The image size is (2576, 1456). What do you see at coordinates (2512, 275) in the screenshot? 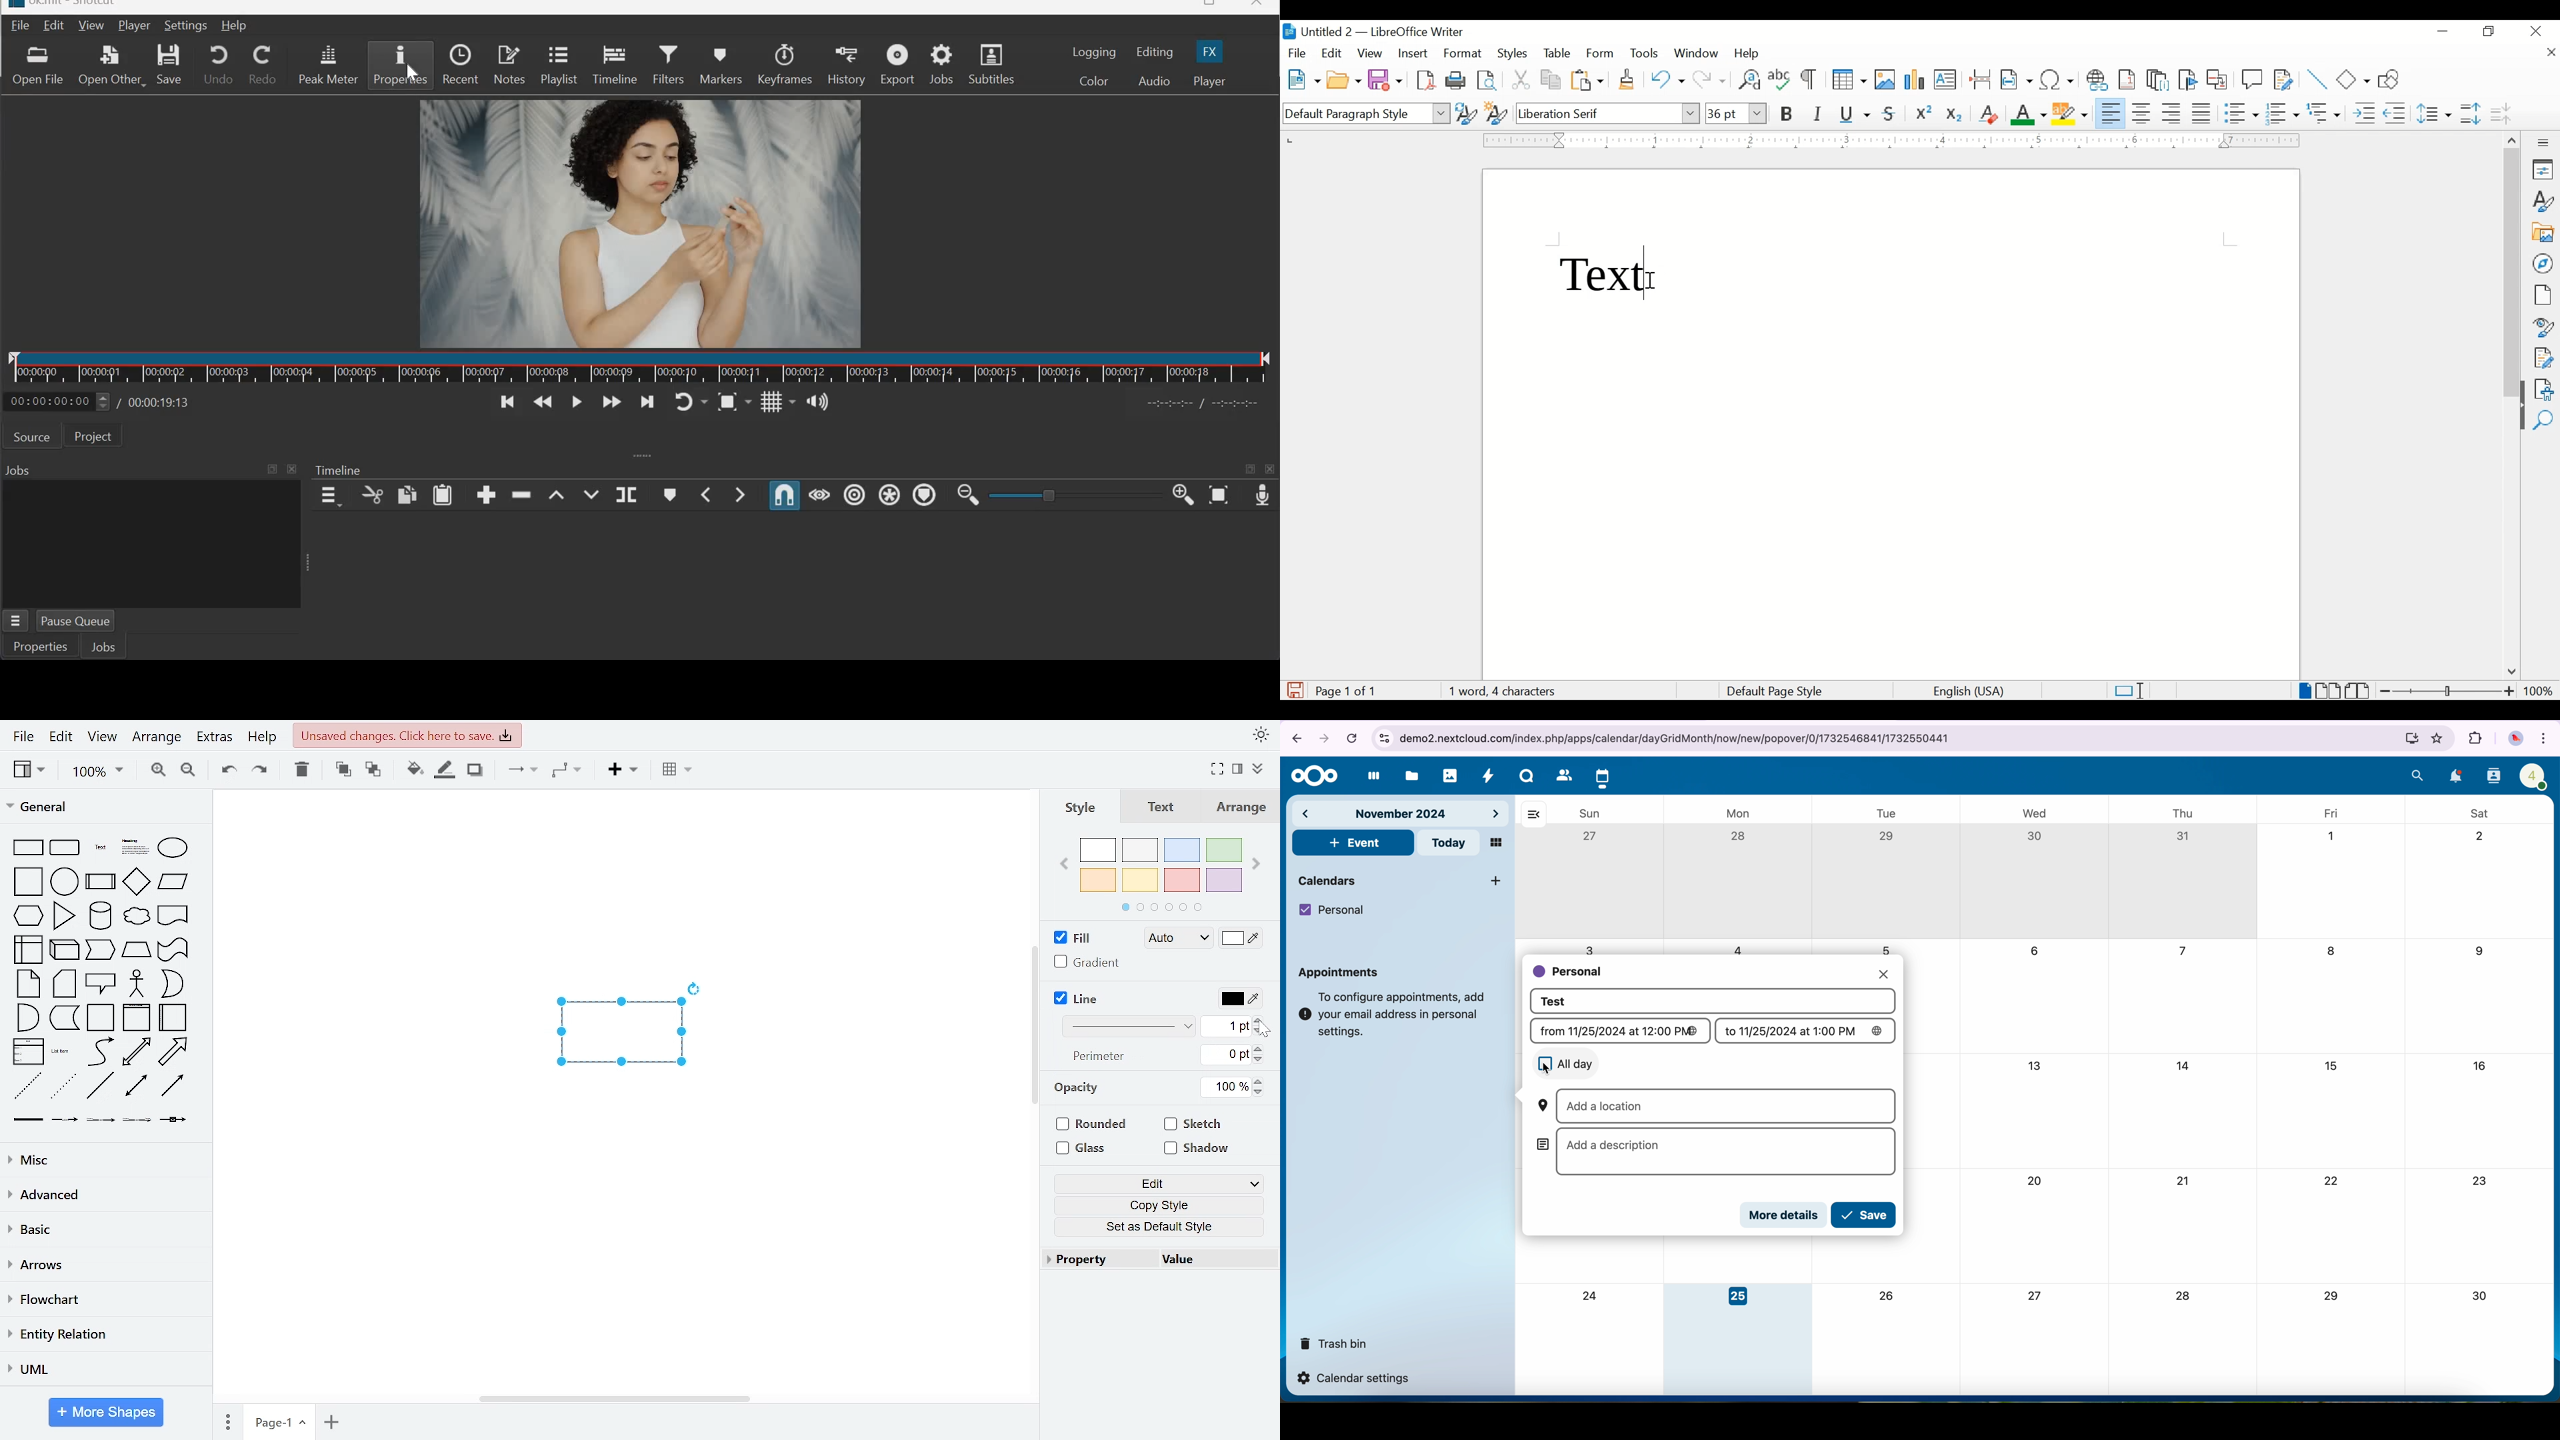
I see `scroll box` at bounding box center [2512, 275].